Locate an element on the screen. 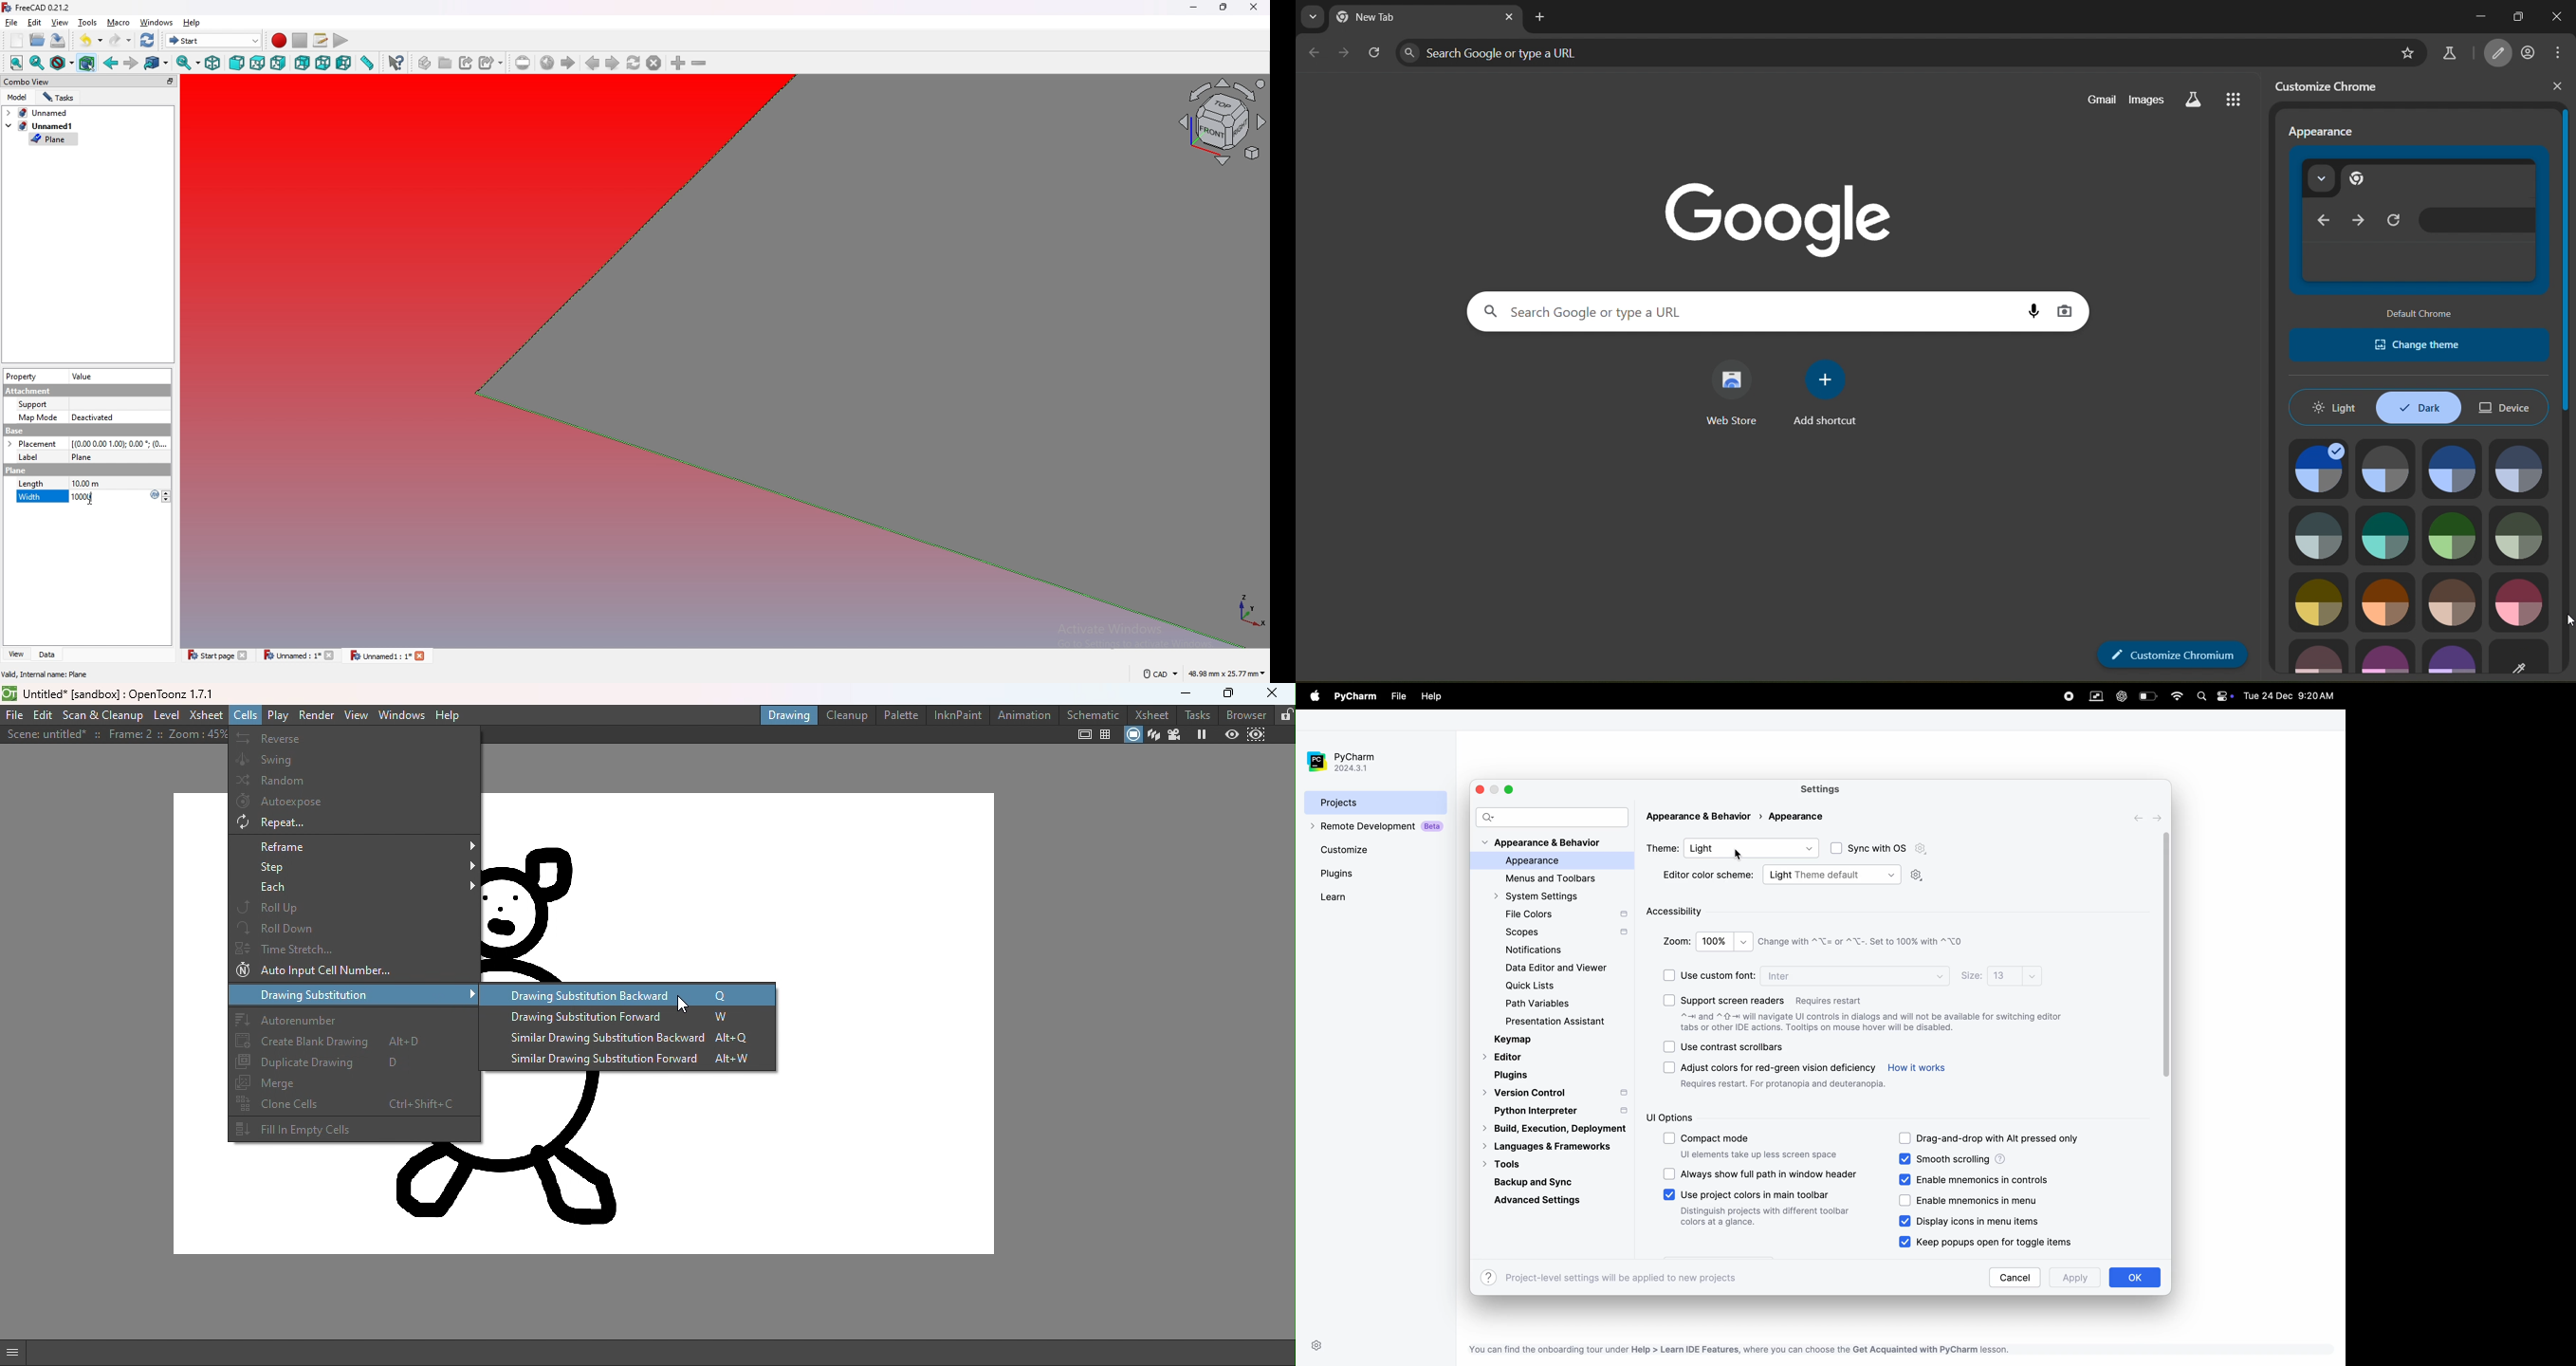 The image size is (2576, 1372). File is located at coordinates (1397, 697).